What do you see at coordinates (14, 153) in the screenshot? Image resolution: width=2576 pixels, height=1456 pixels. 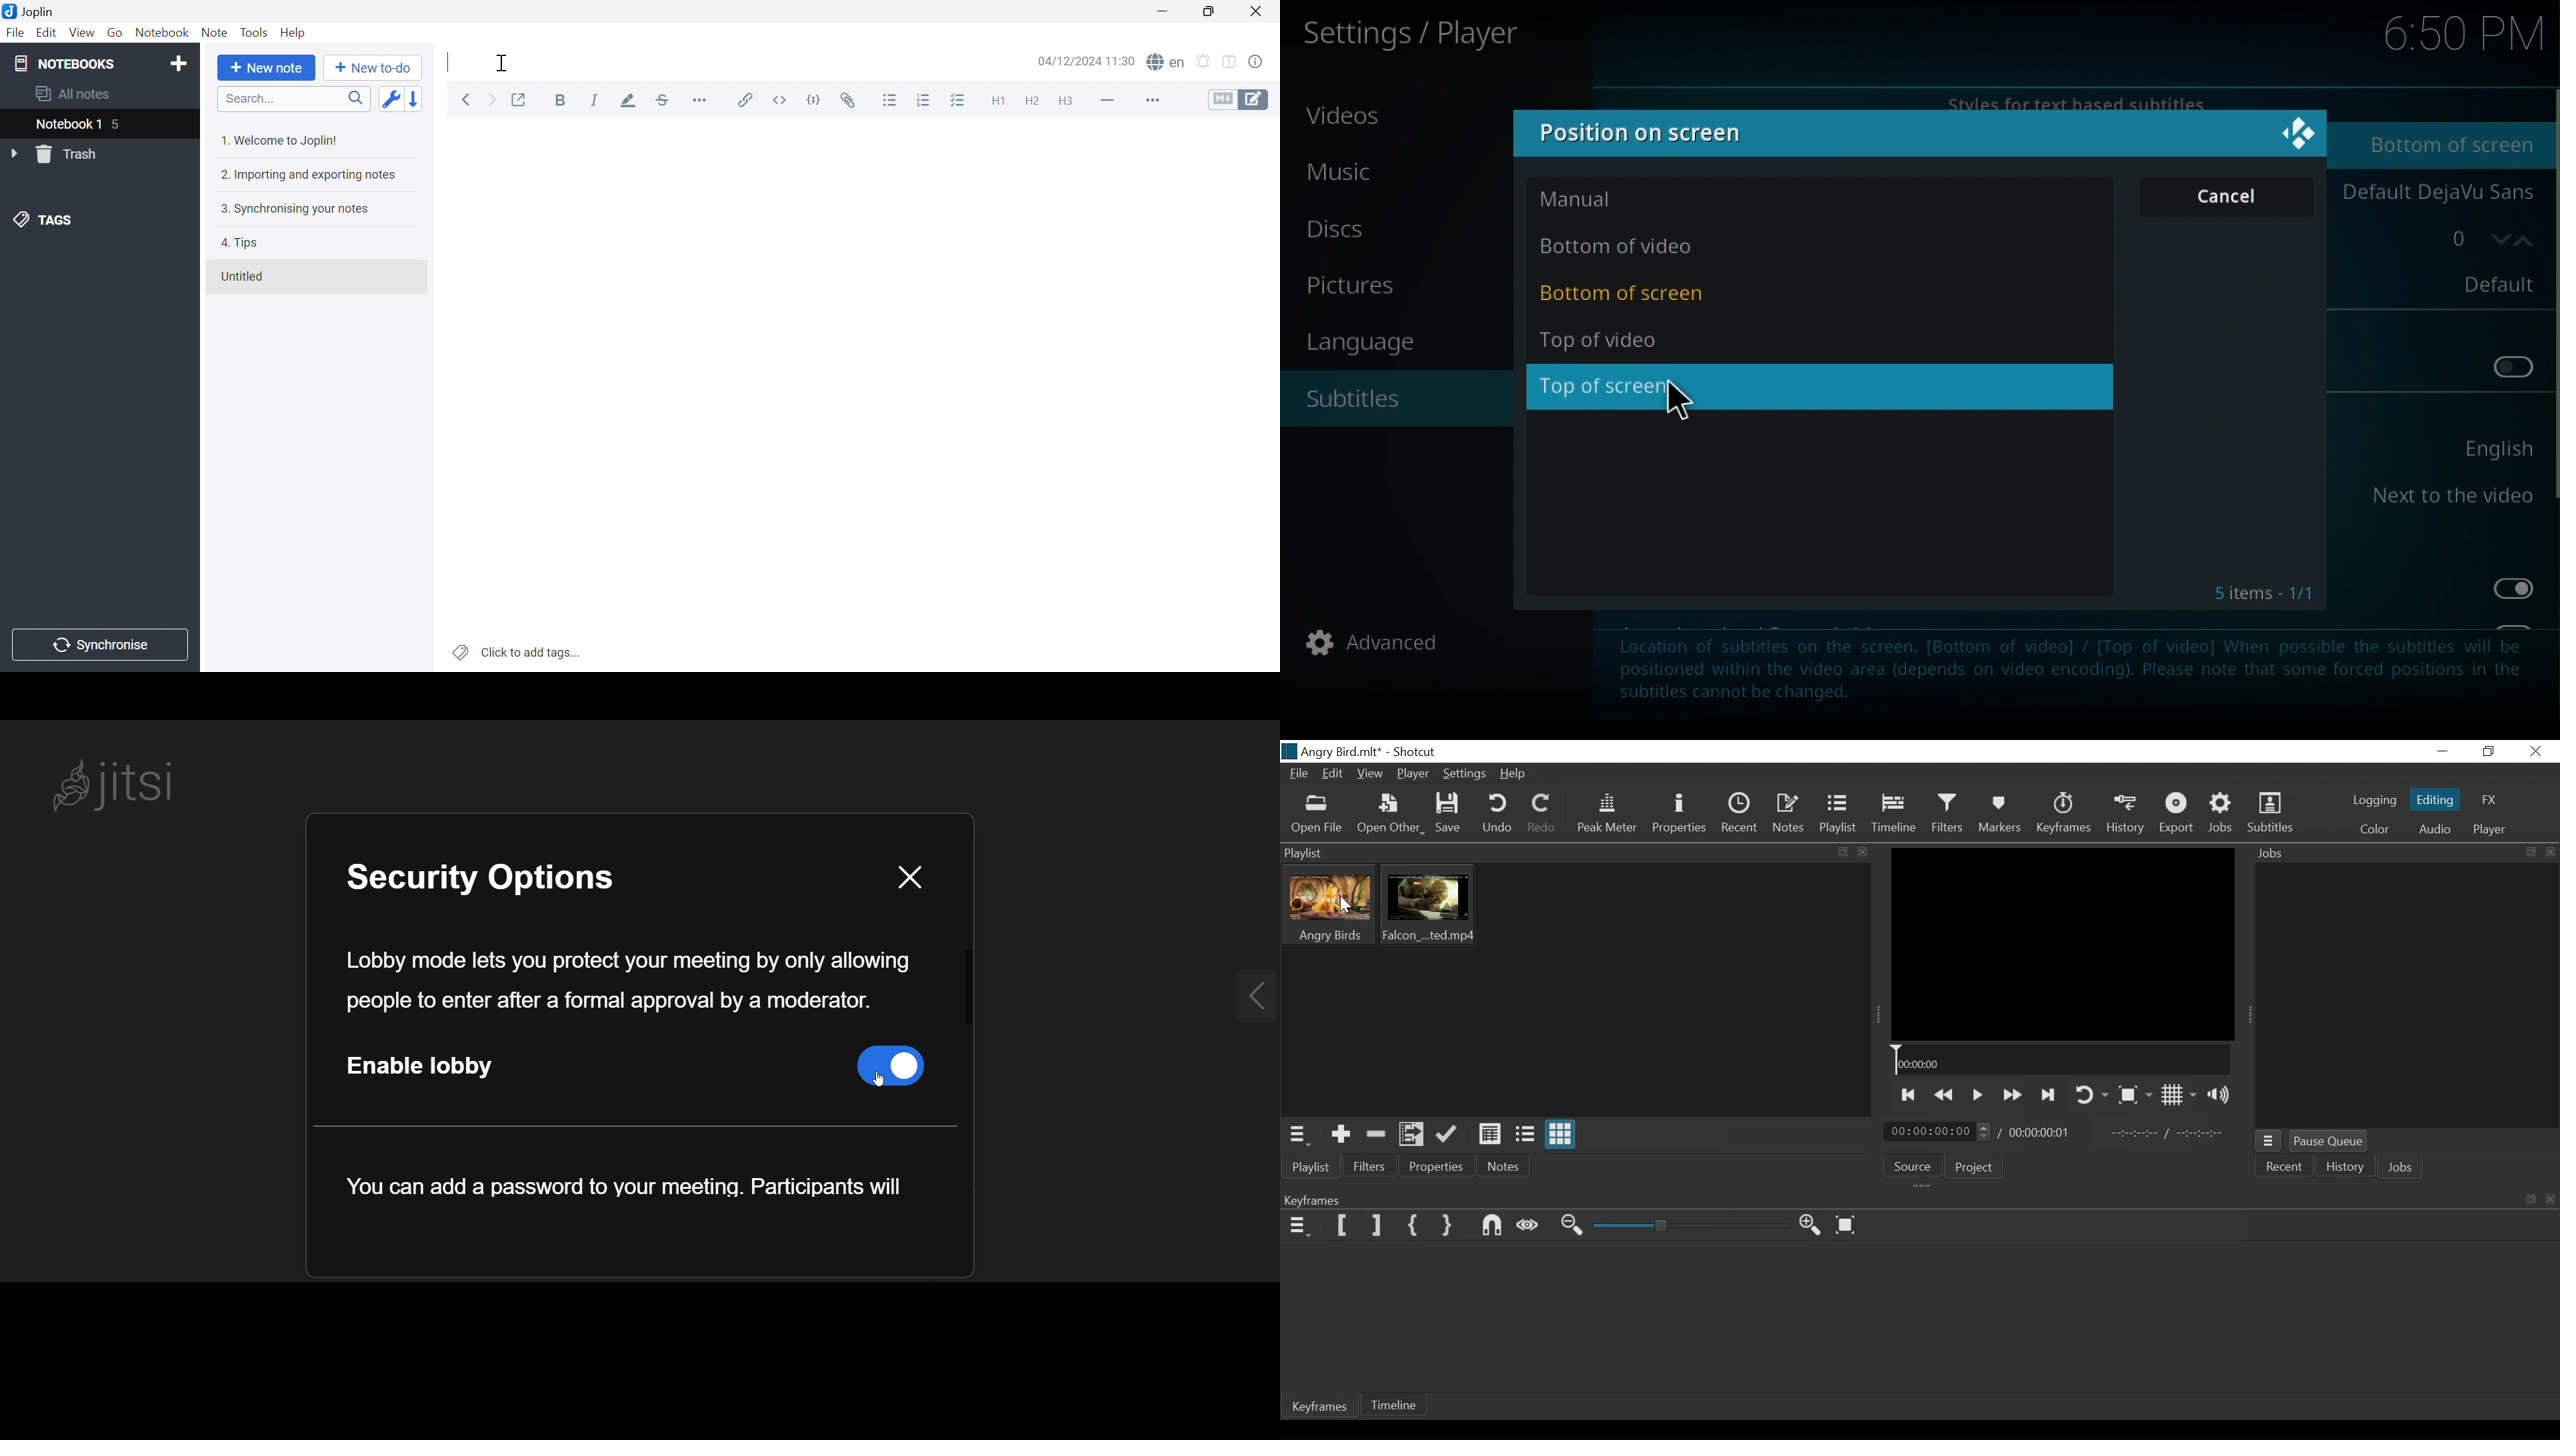 I see `Drop Down` at bounding box center [14, 153].